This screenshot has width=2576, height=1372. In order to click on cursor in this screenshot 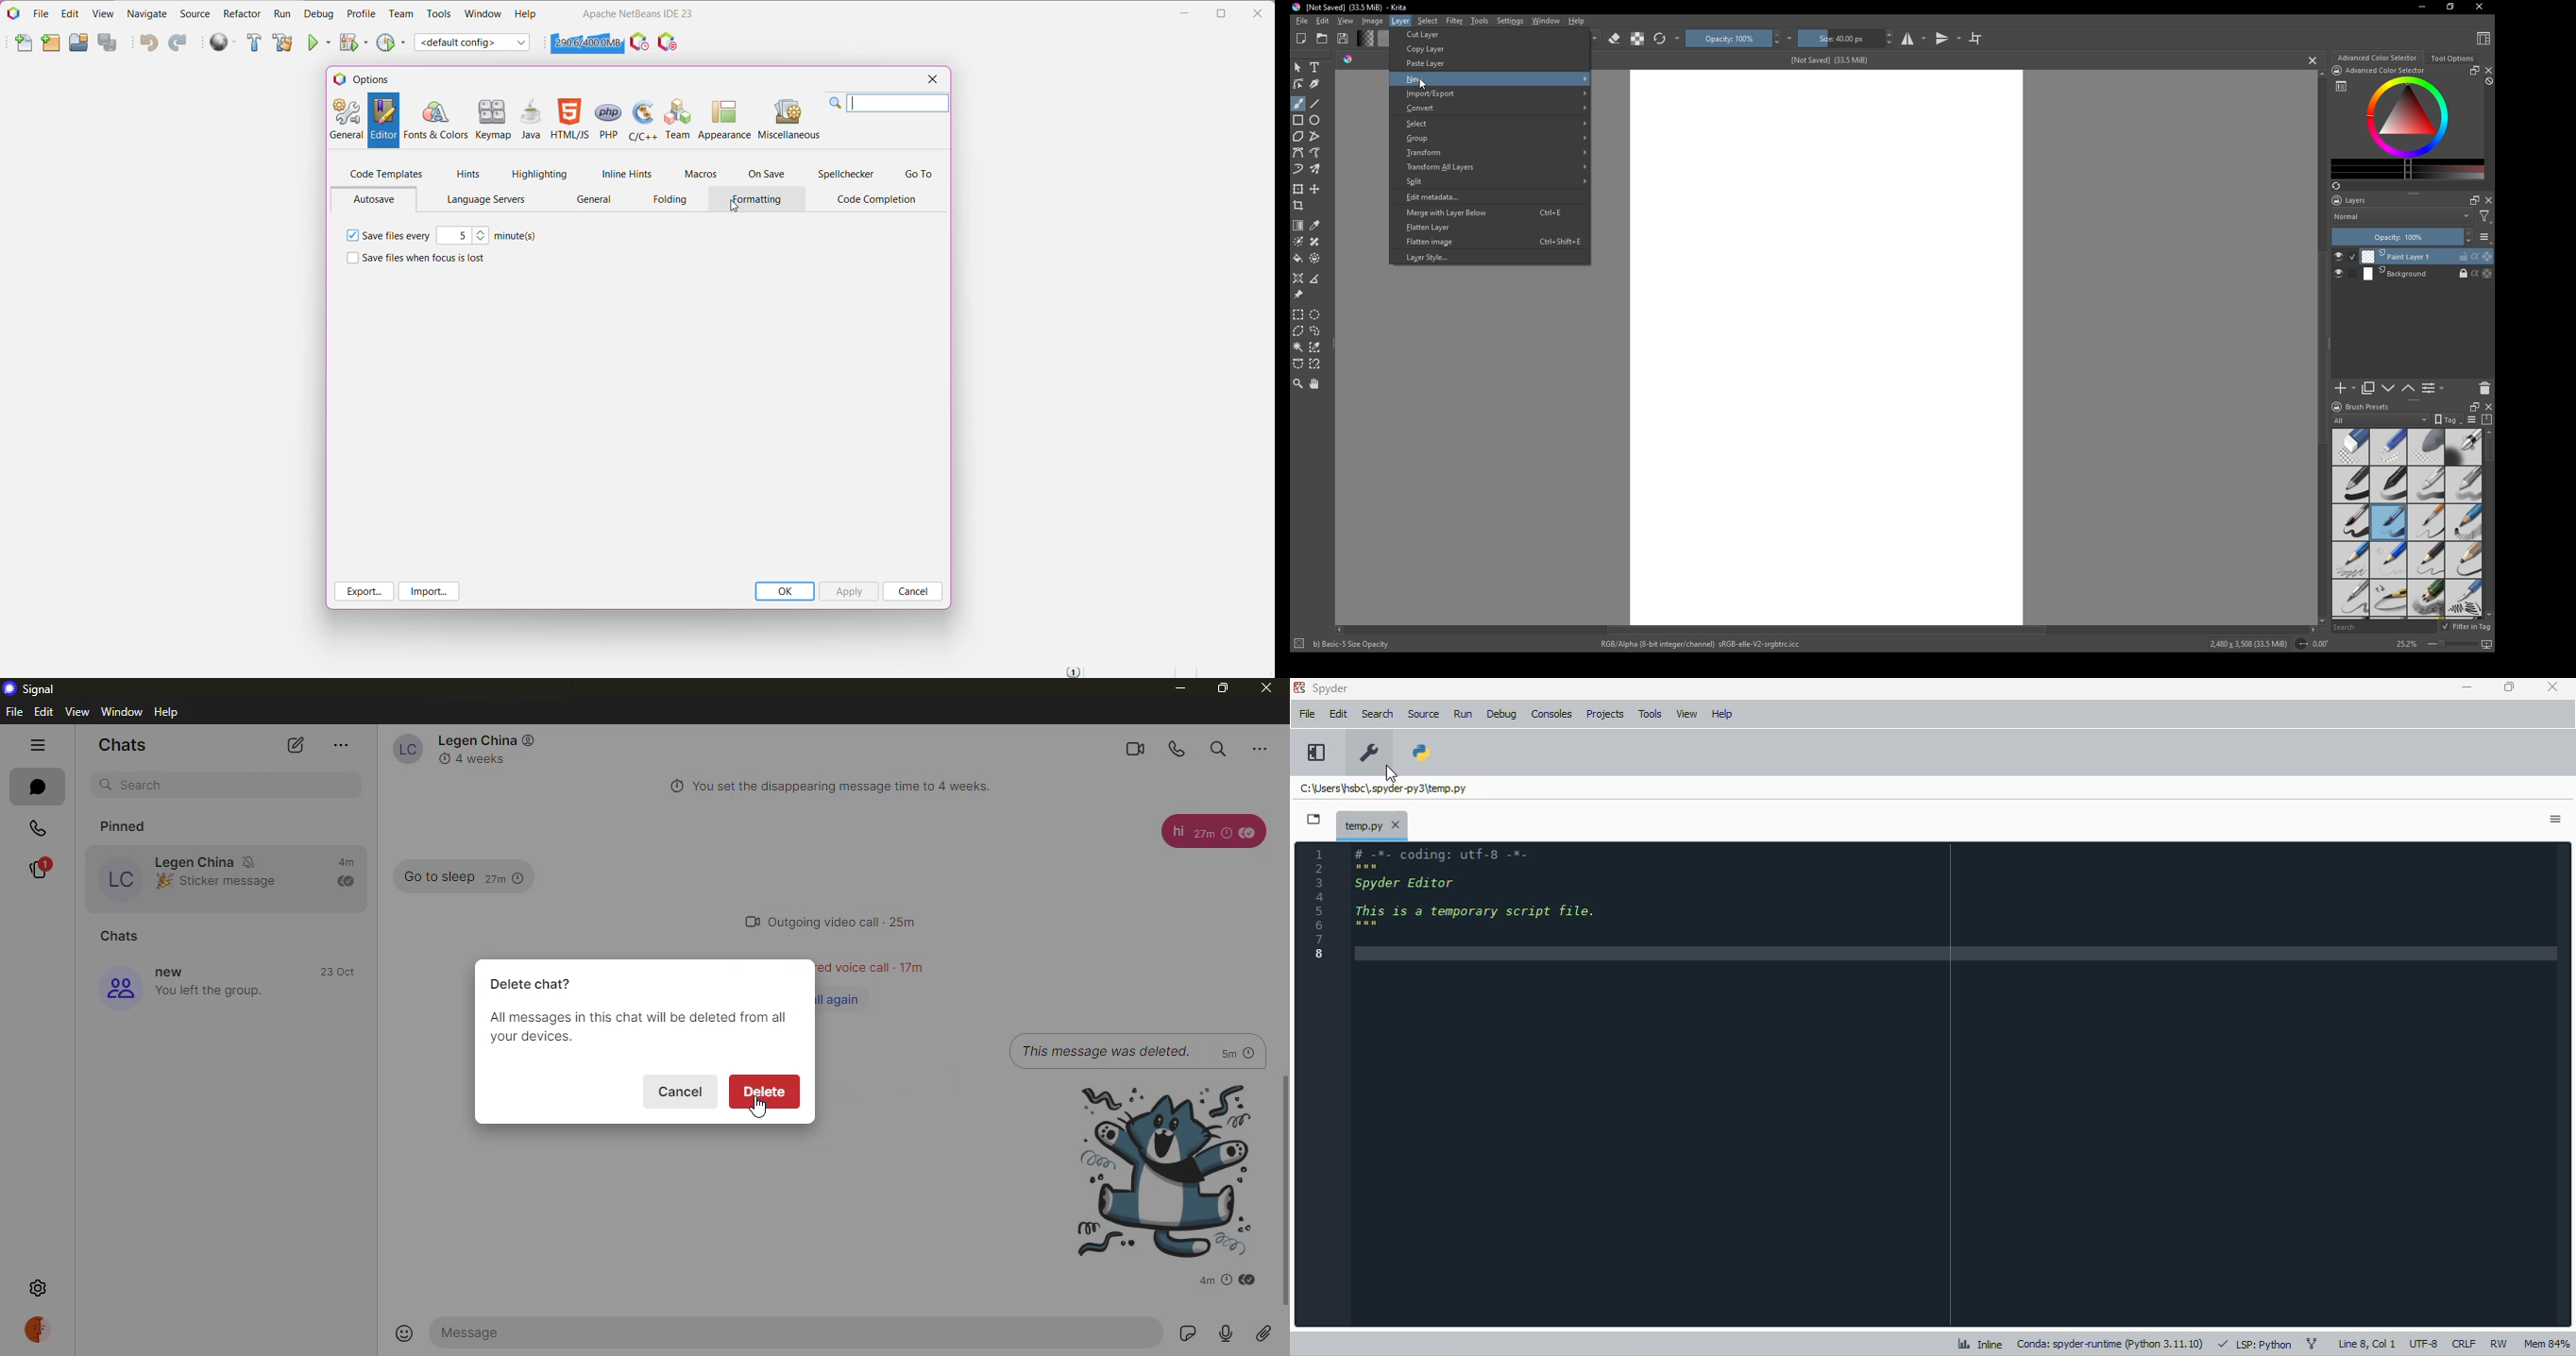, I will do `click(1392, 773)`.